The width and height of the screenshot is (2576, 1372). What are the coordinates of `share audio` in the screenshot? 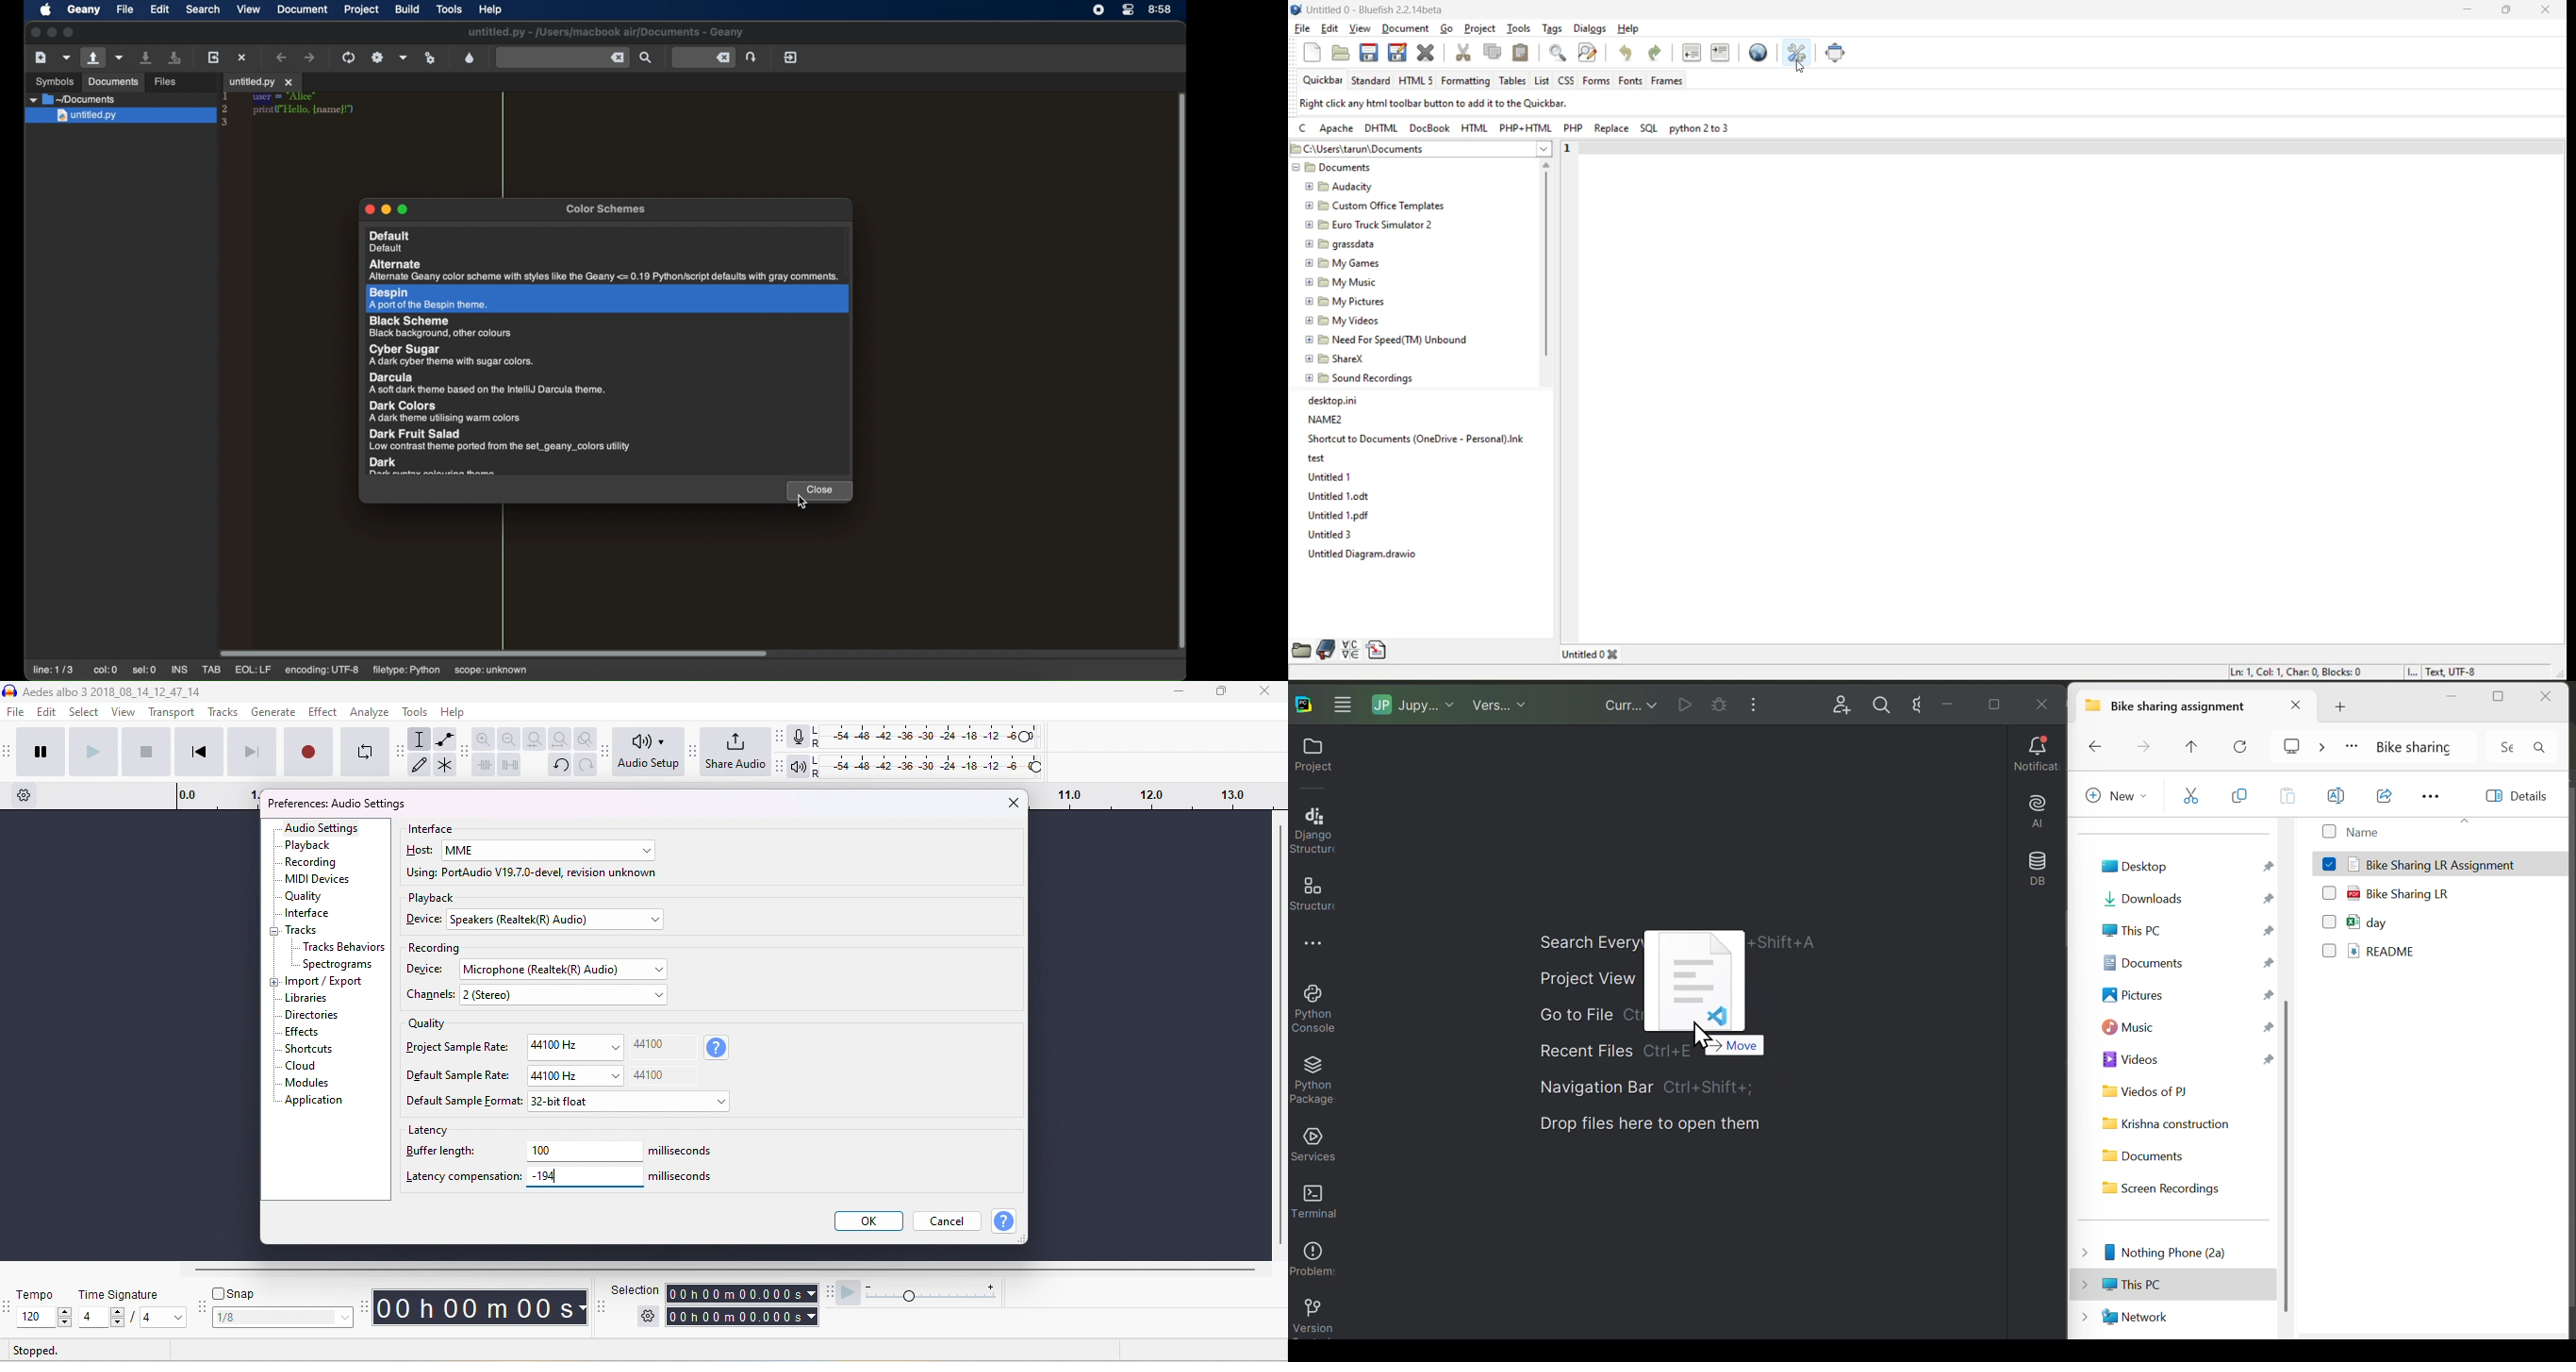 It's located at (735, 754).